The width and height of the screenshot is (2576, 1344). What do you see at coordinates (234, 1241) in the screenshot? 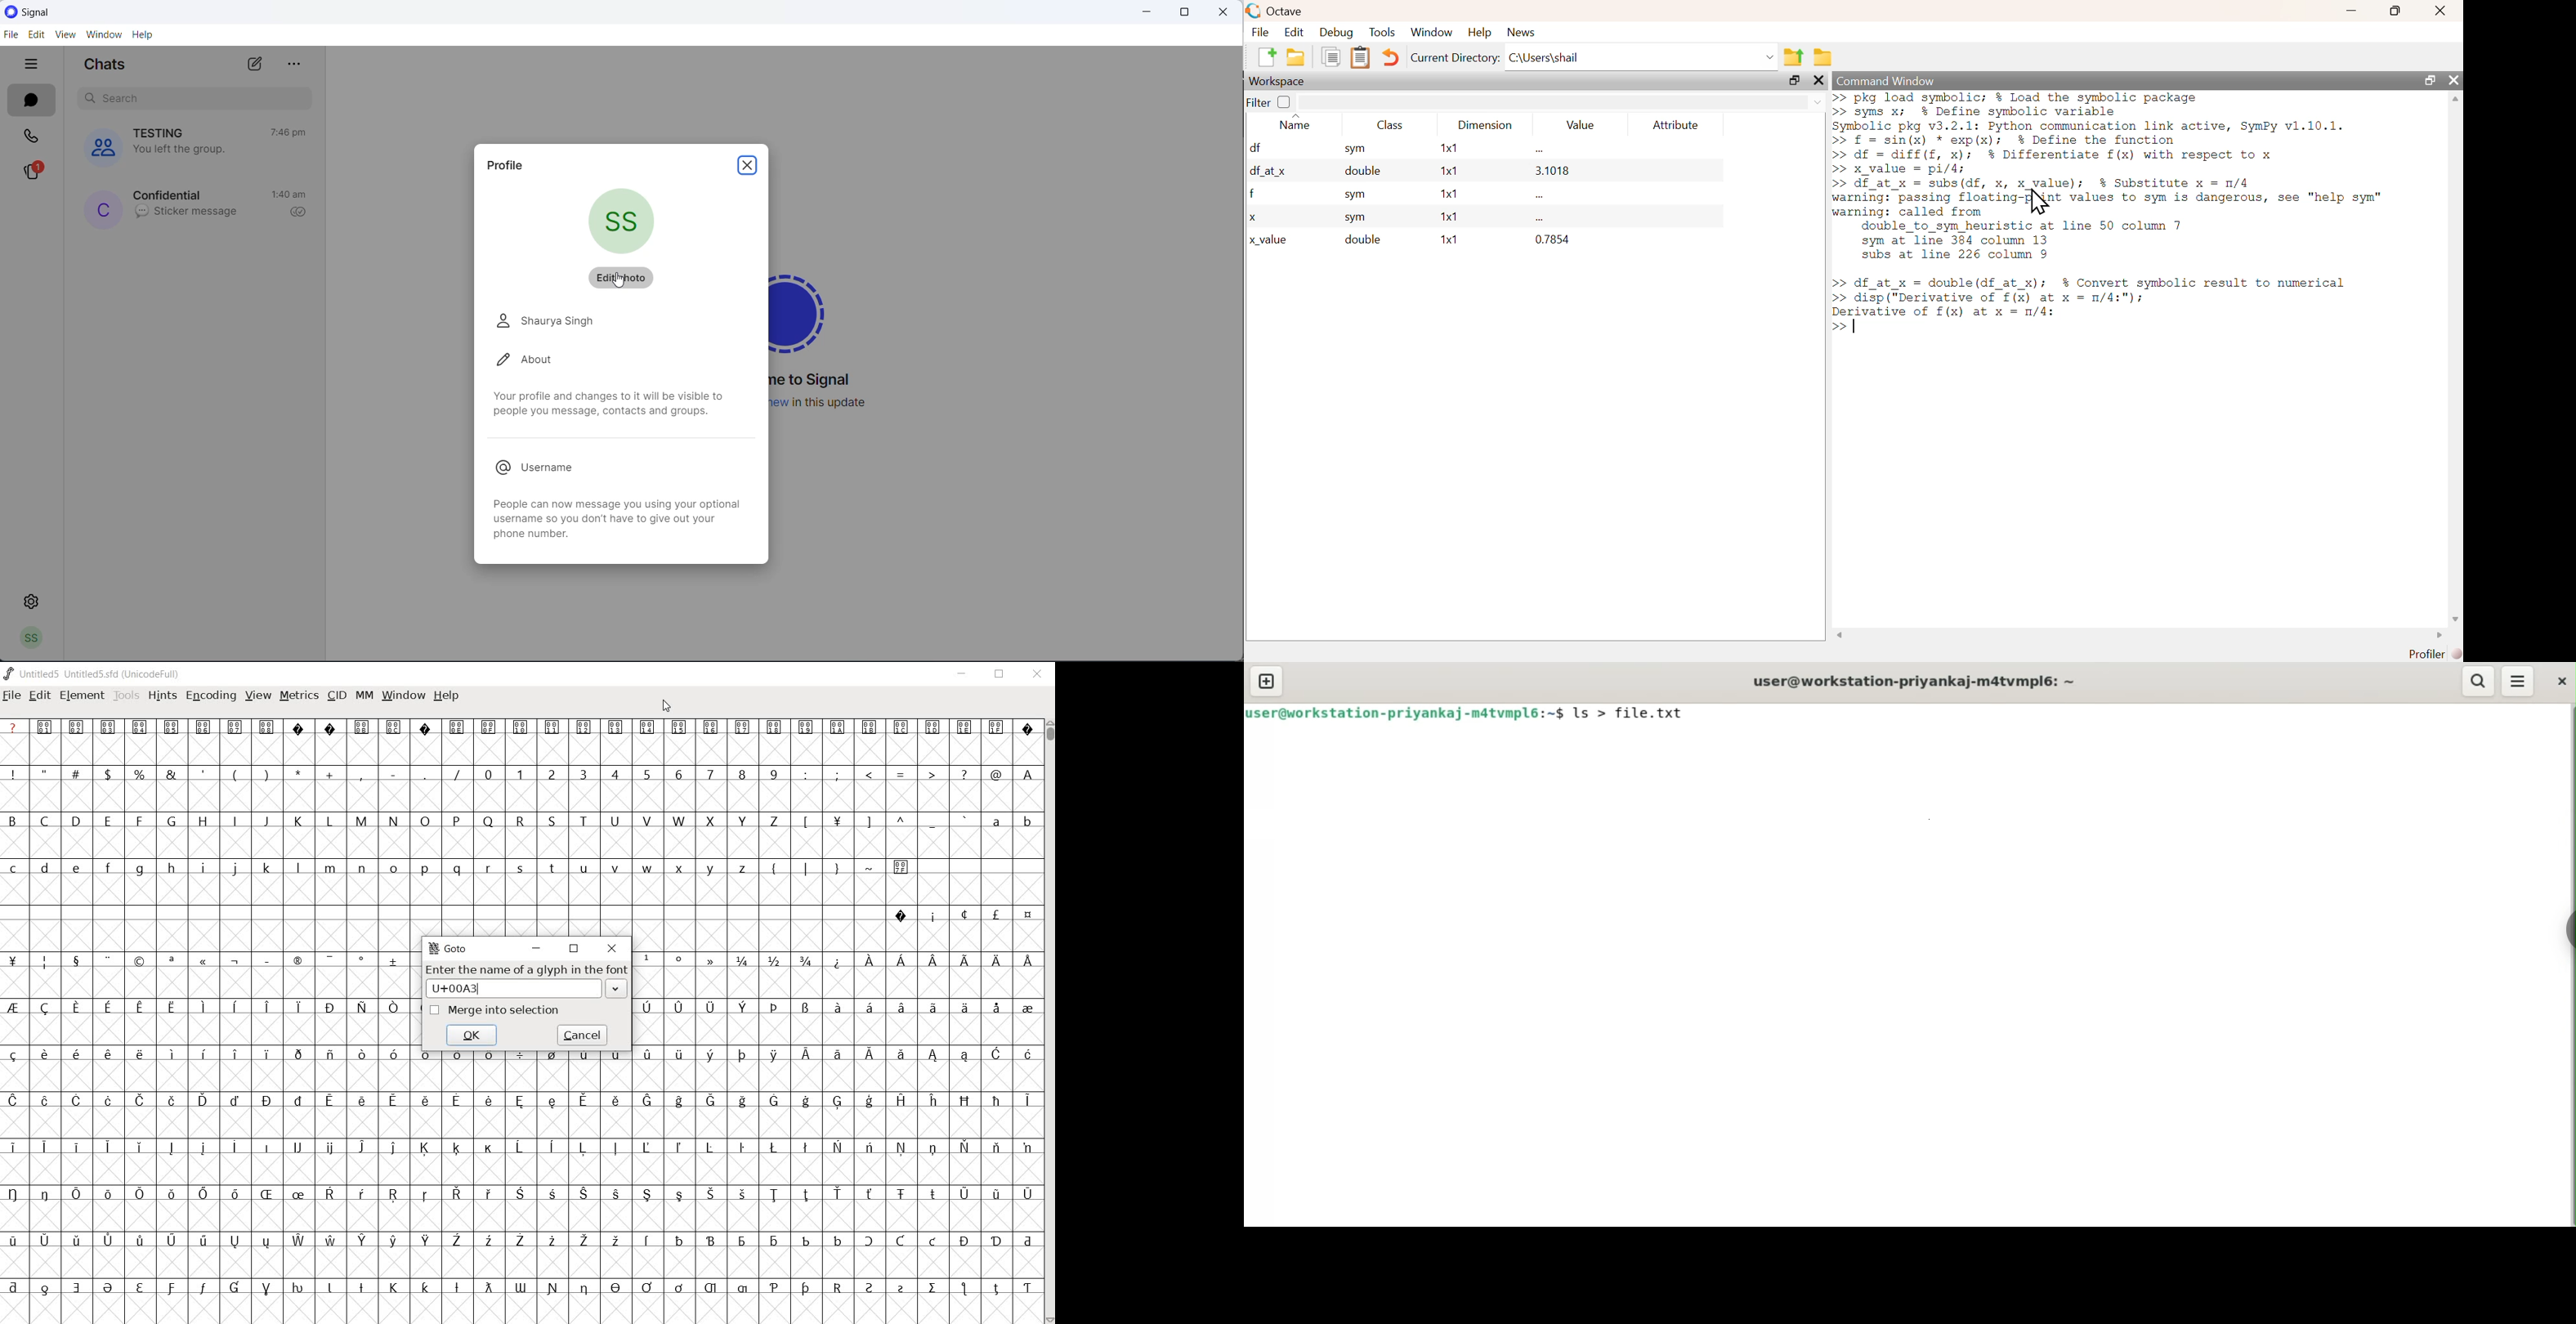
I see `Symbol` at bounding box center [234, 1241].